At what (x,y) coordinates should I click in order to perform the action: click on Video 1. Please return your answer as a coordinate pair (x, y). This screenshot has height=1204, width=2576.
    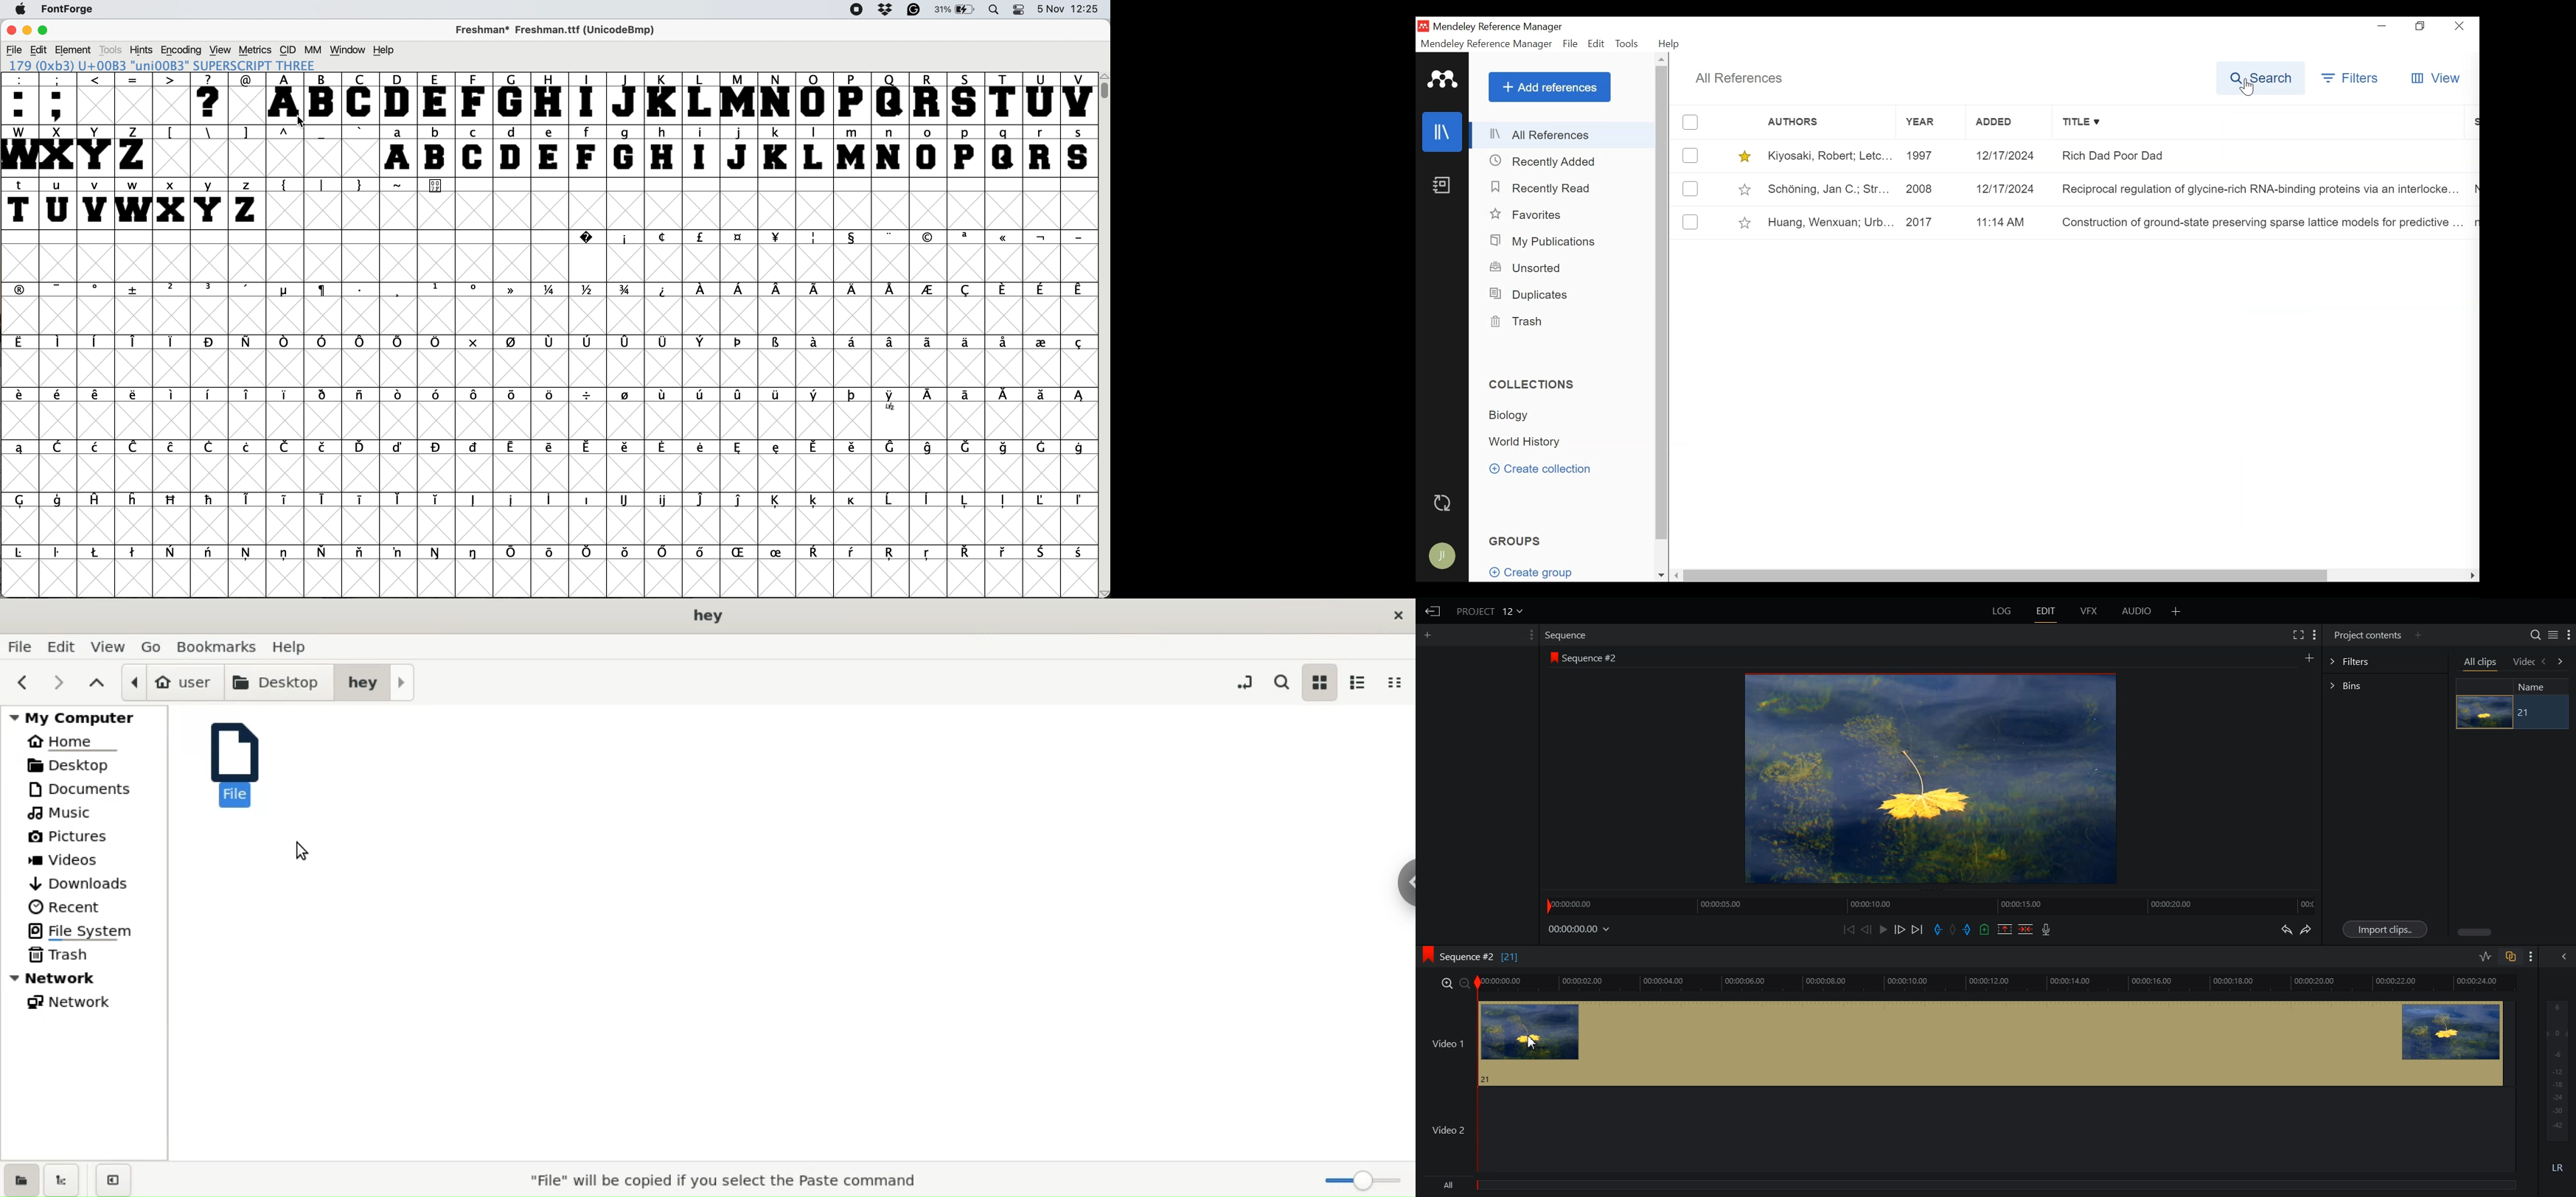
    Looking at the image, I should click on (1968, 1043).